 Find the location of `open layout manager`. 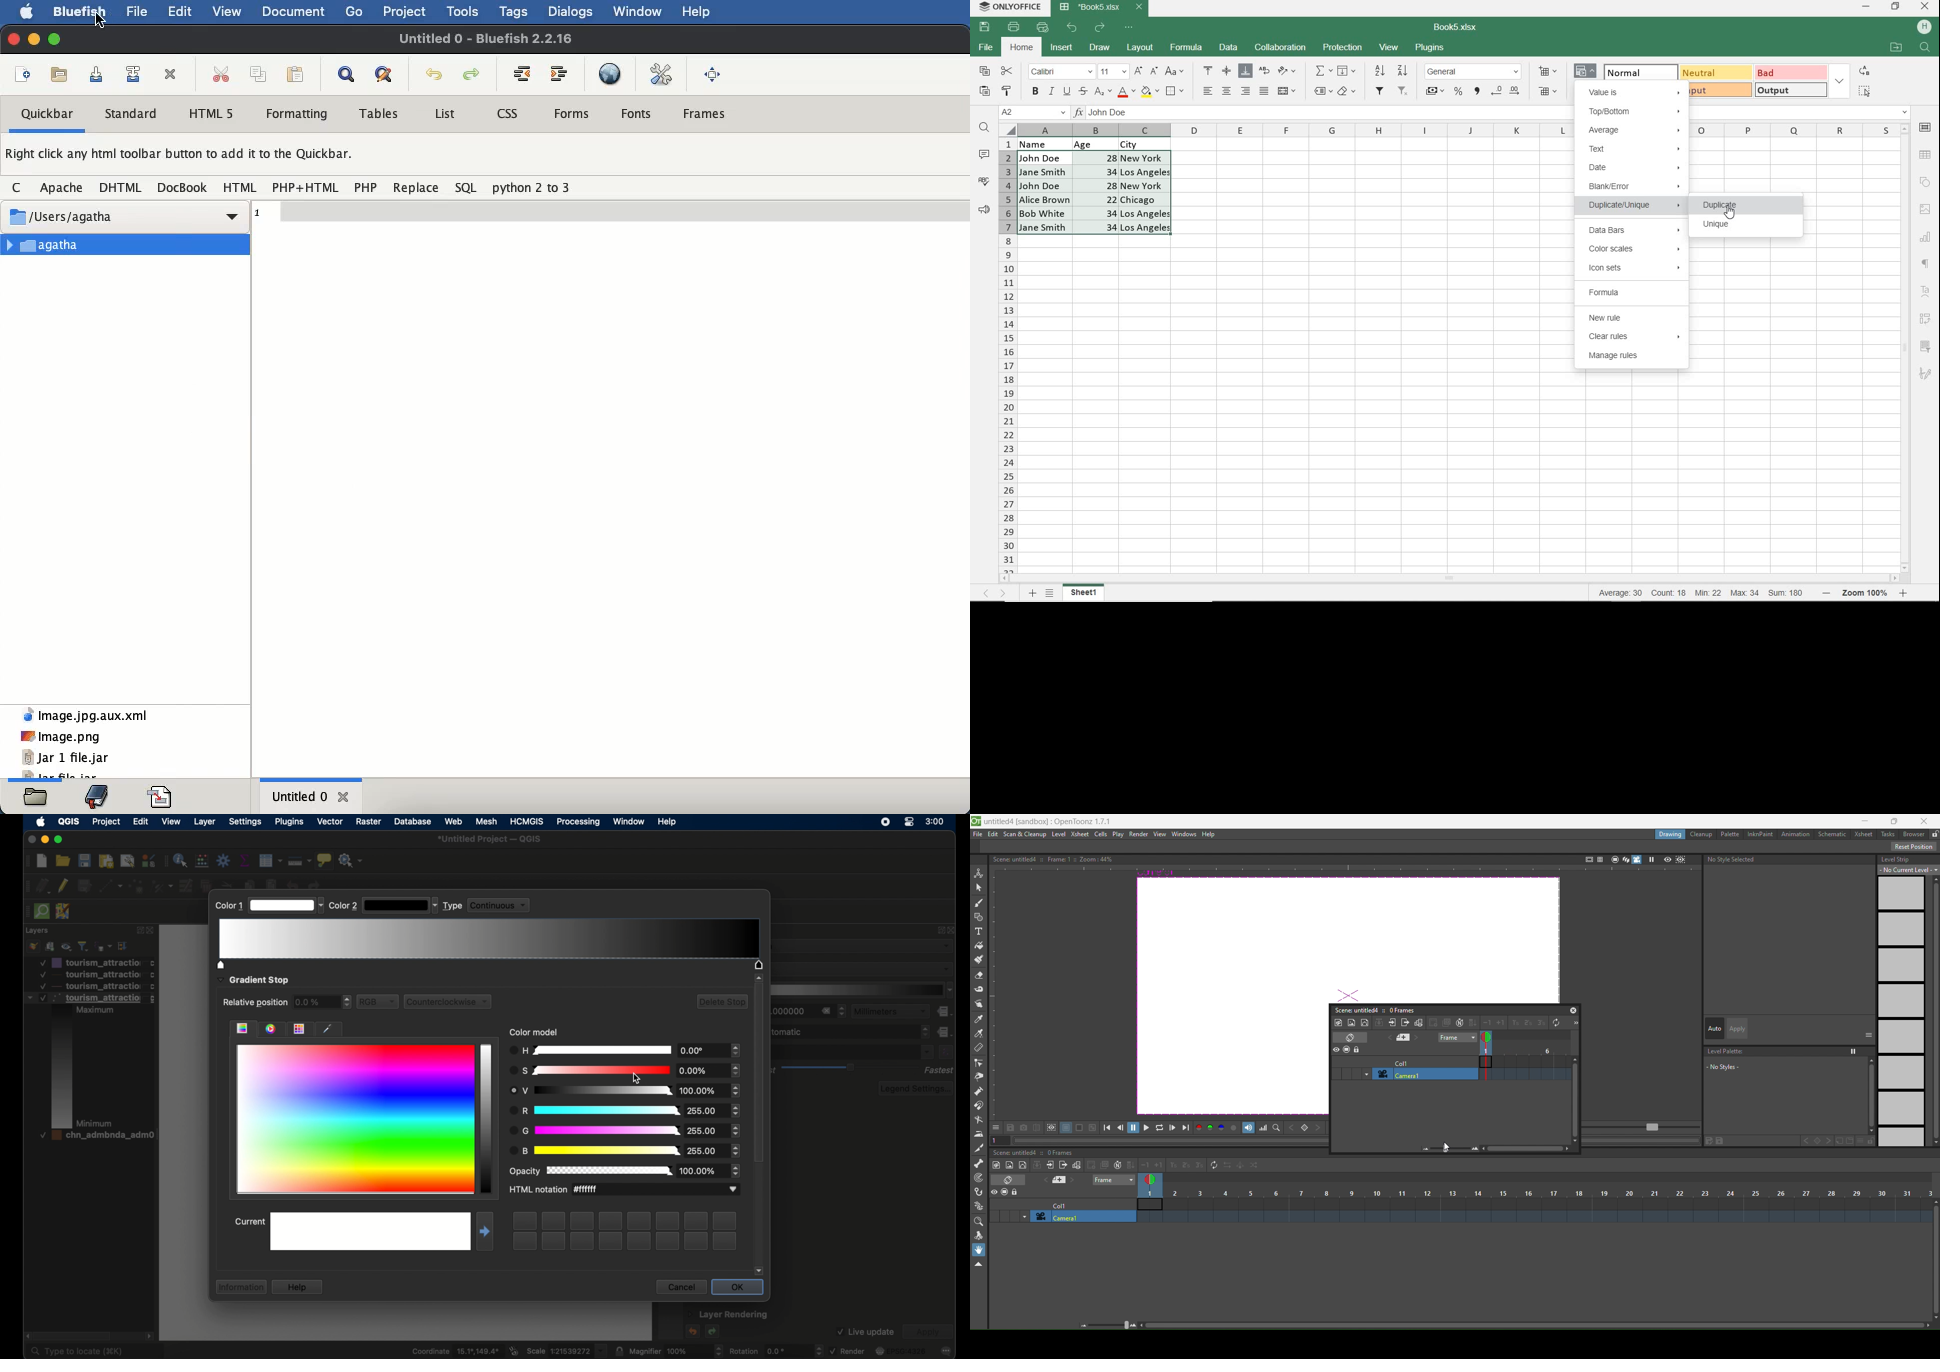

open layout manager is located at coordinates (127, 861).